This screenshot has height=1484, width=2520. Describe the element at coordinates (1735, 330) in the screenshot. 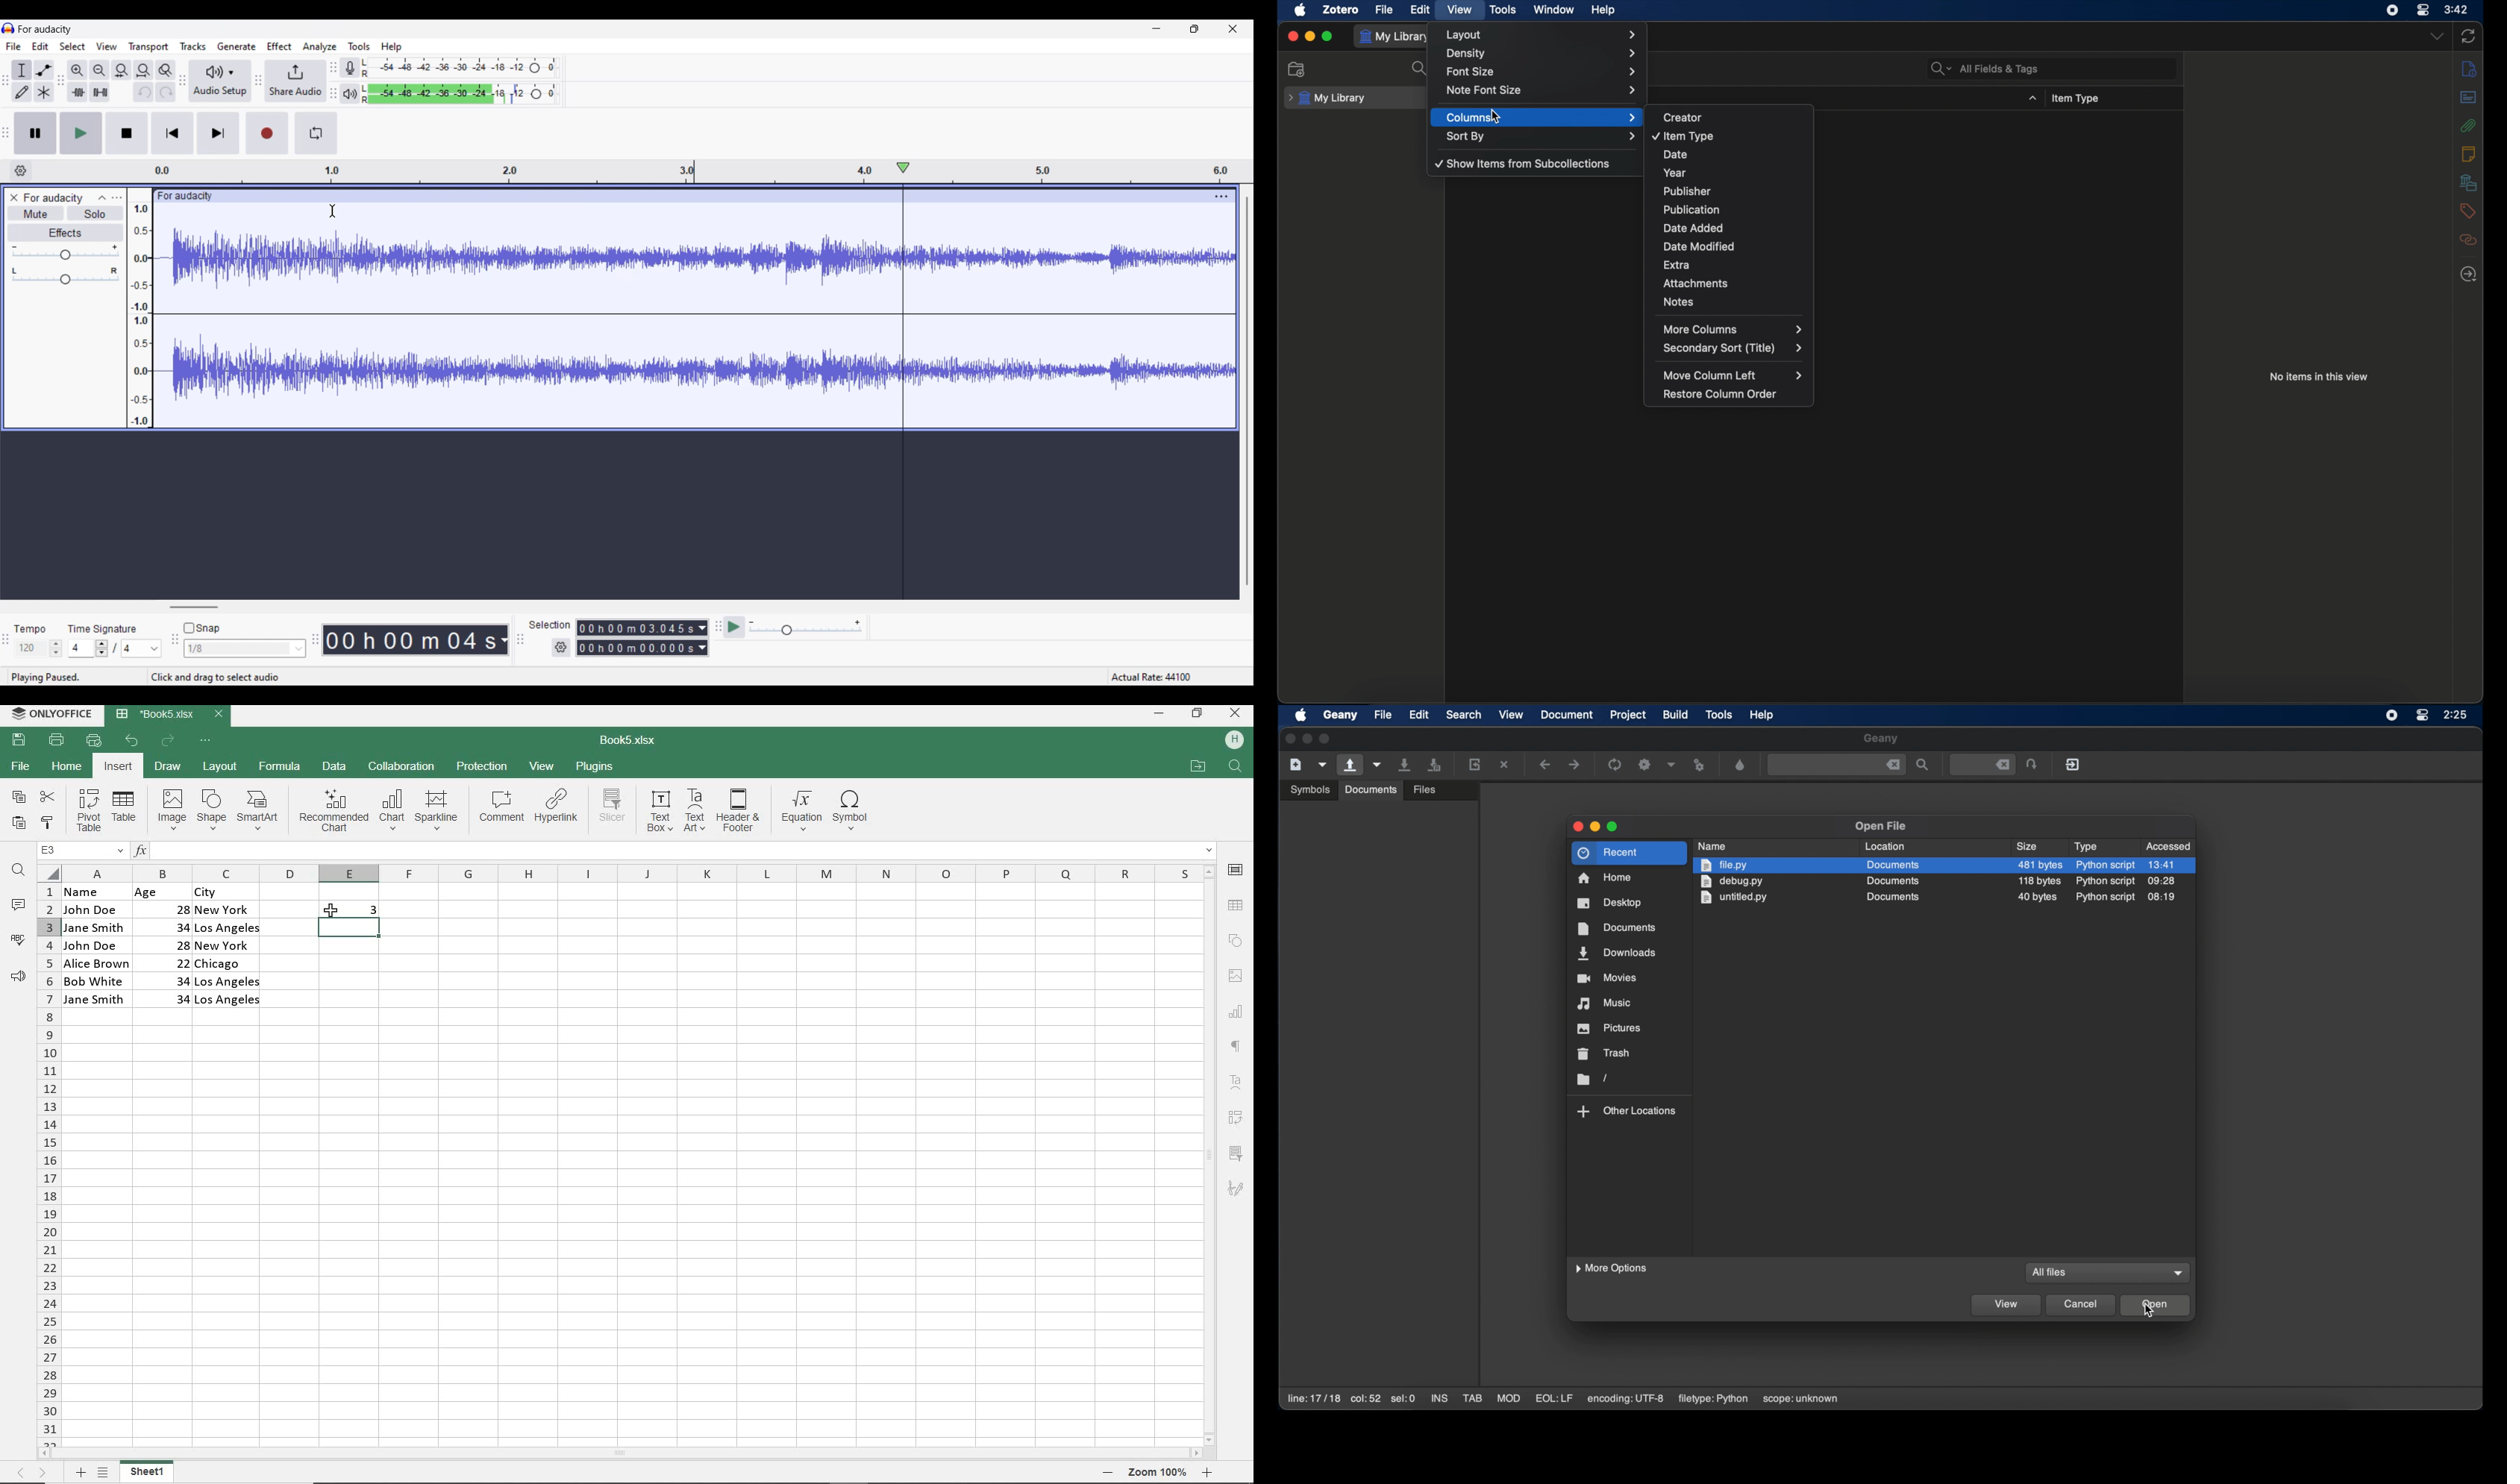

I see `more columns` at that location.